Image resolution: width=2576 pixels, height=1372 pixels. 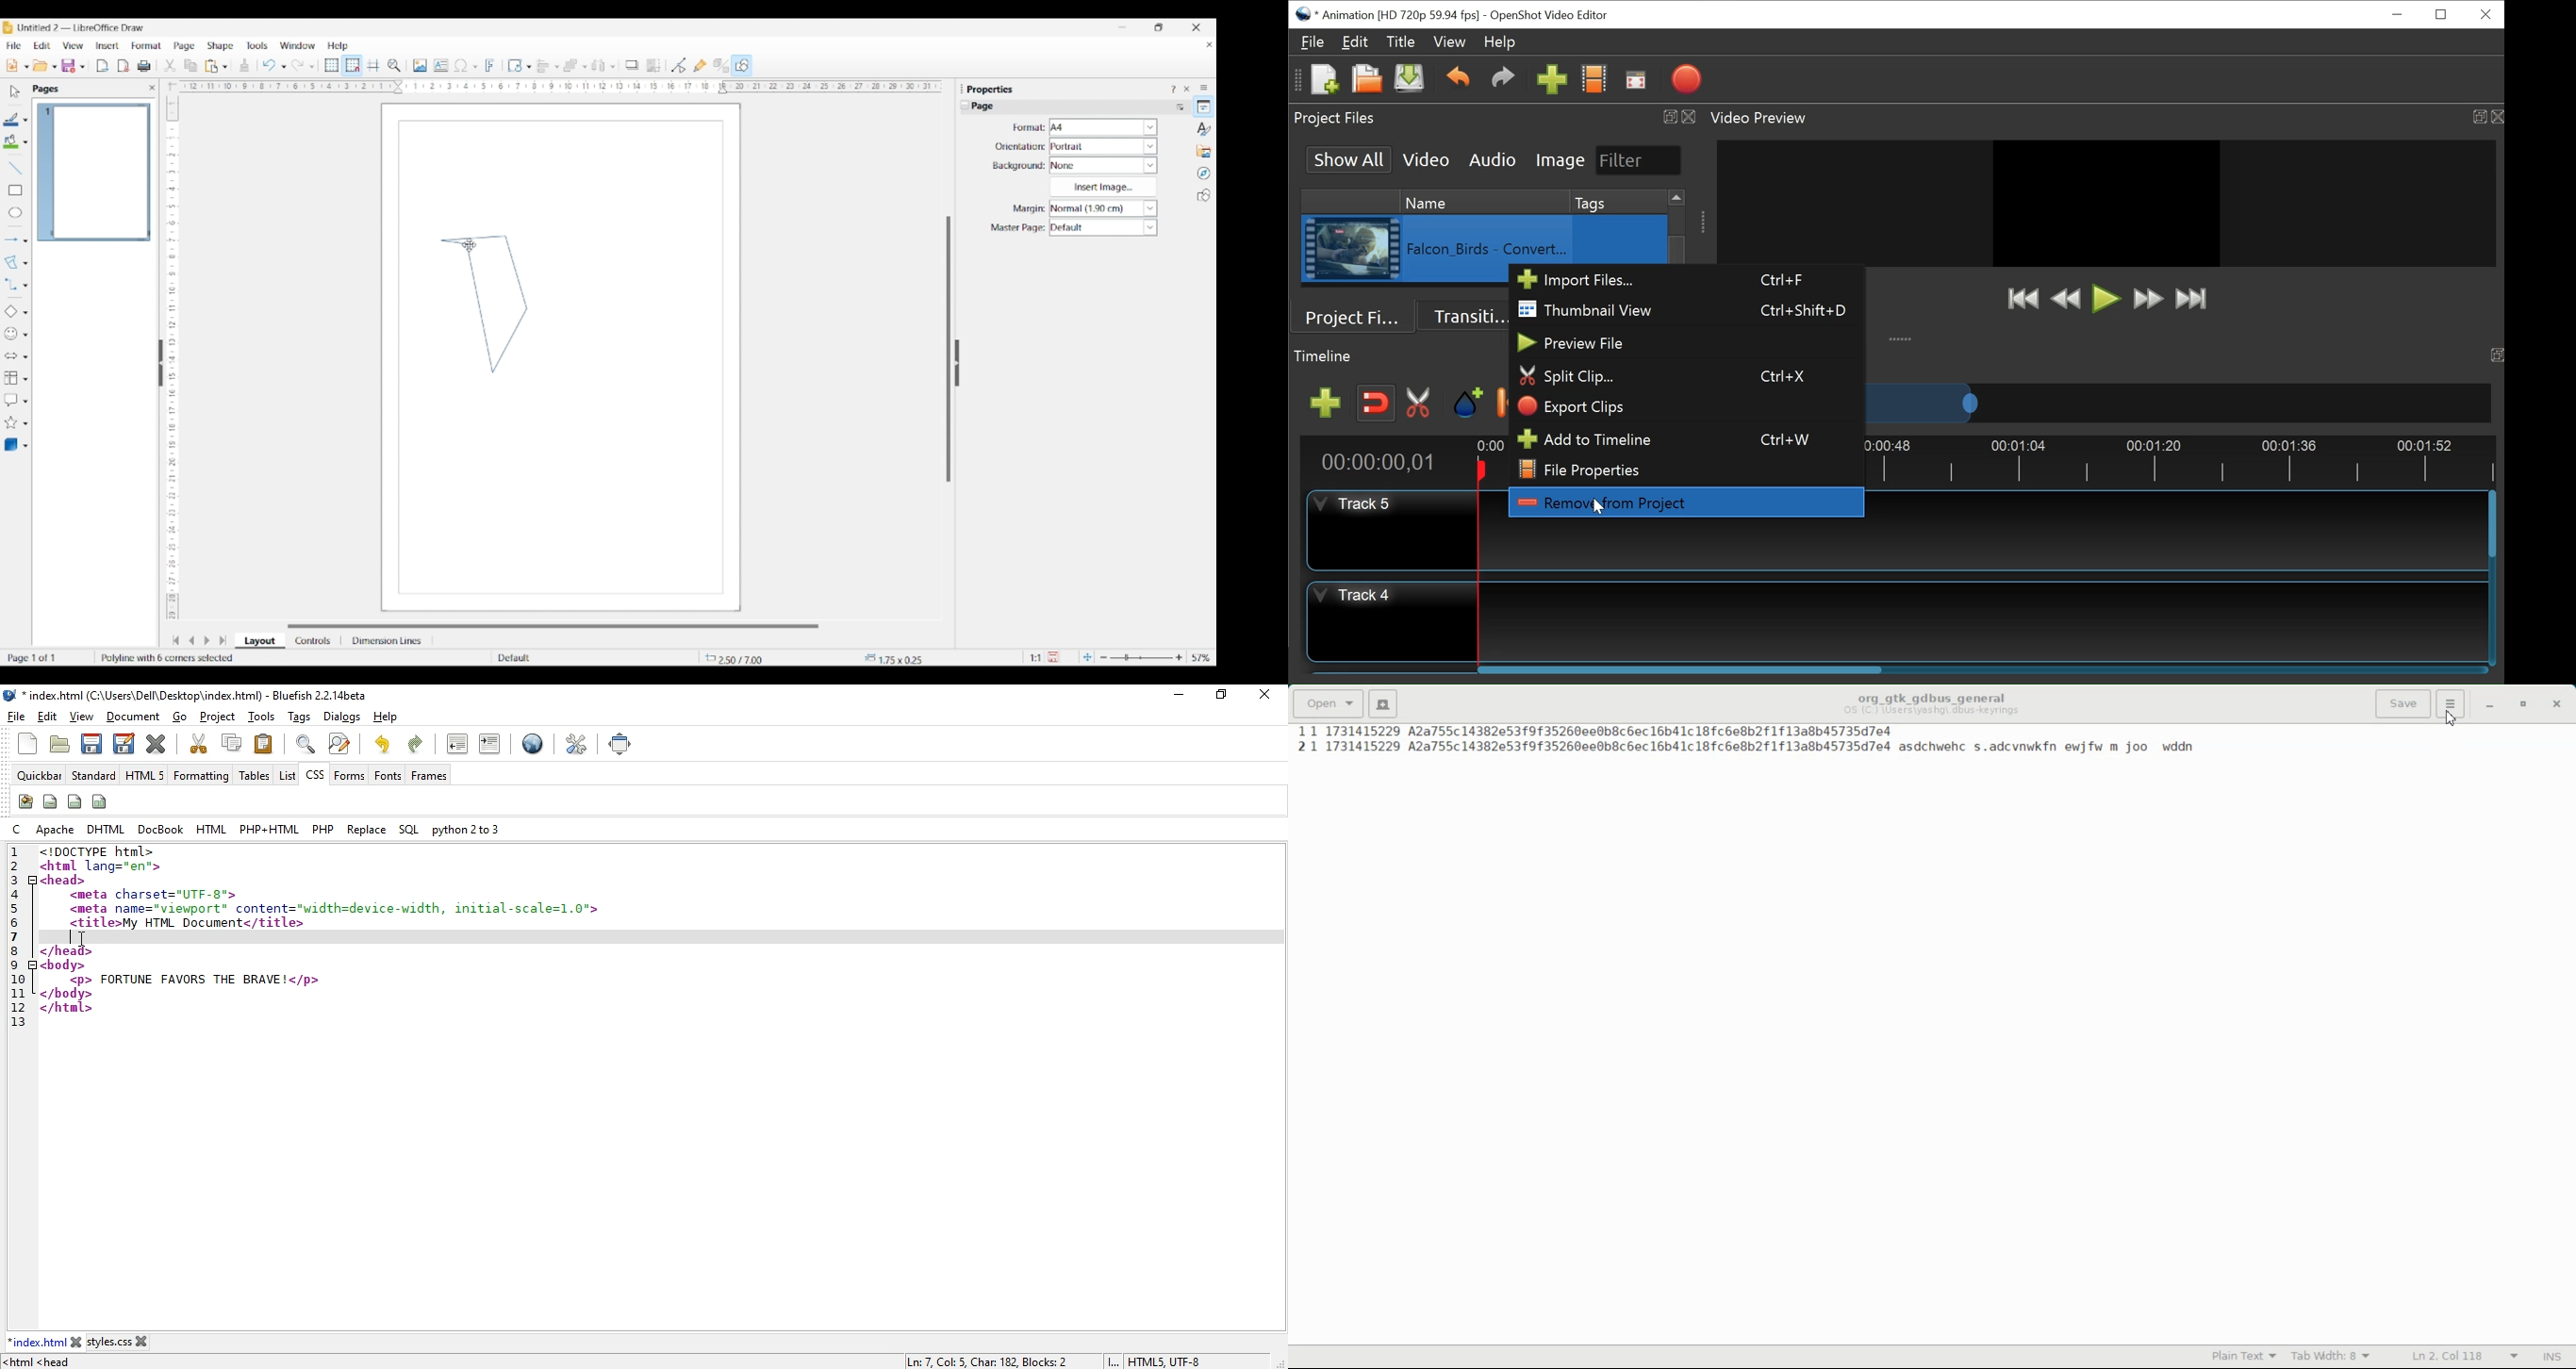 What do you see at coordinates (109, 1344) in the screenshot?
I see `styles.css` at bounding box center [109, 1344].